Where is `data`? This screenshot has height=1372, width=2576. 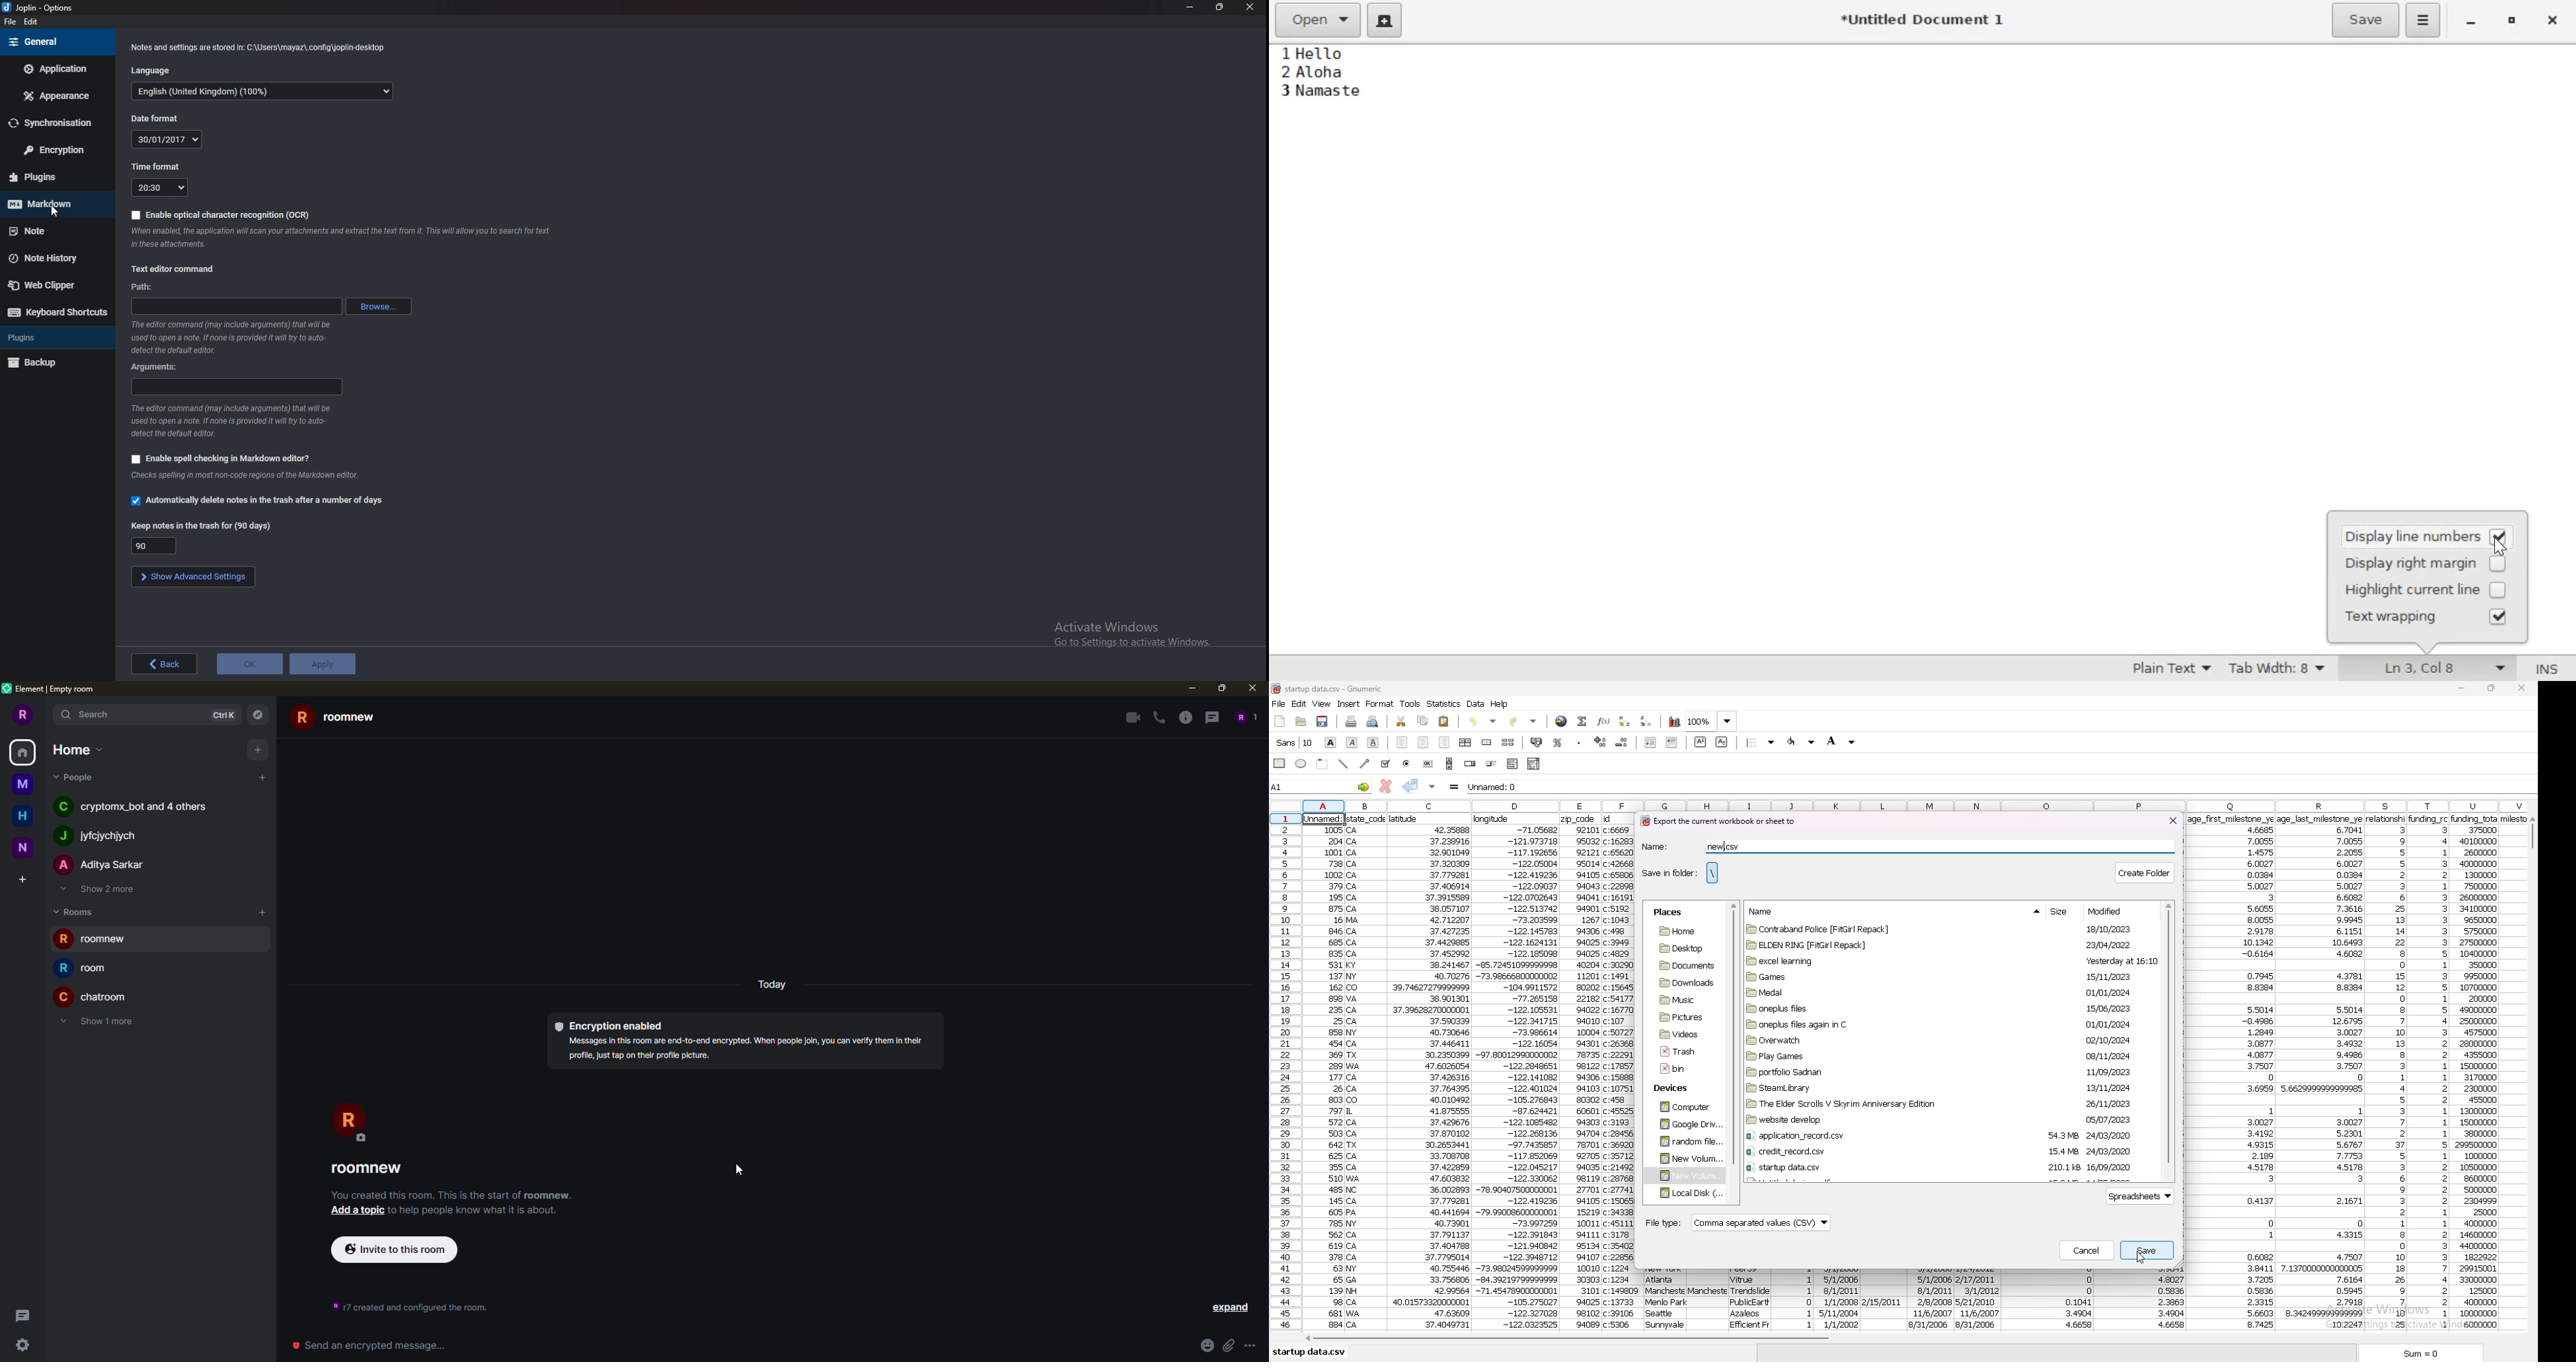 data is located at coordinates (1667, 1300).